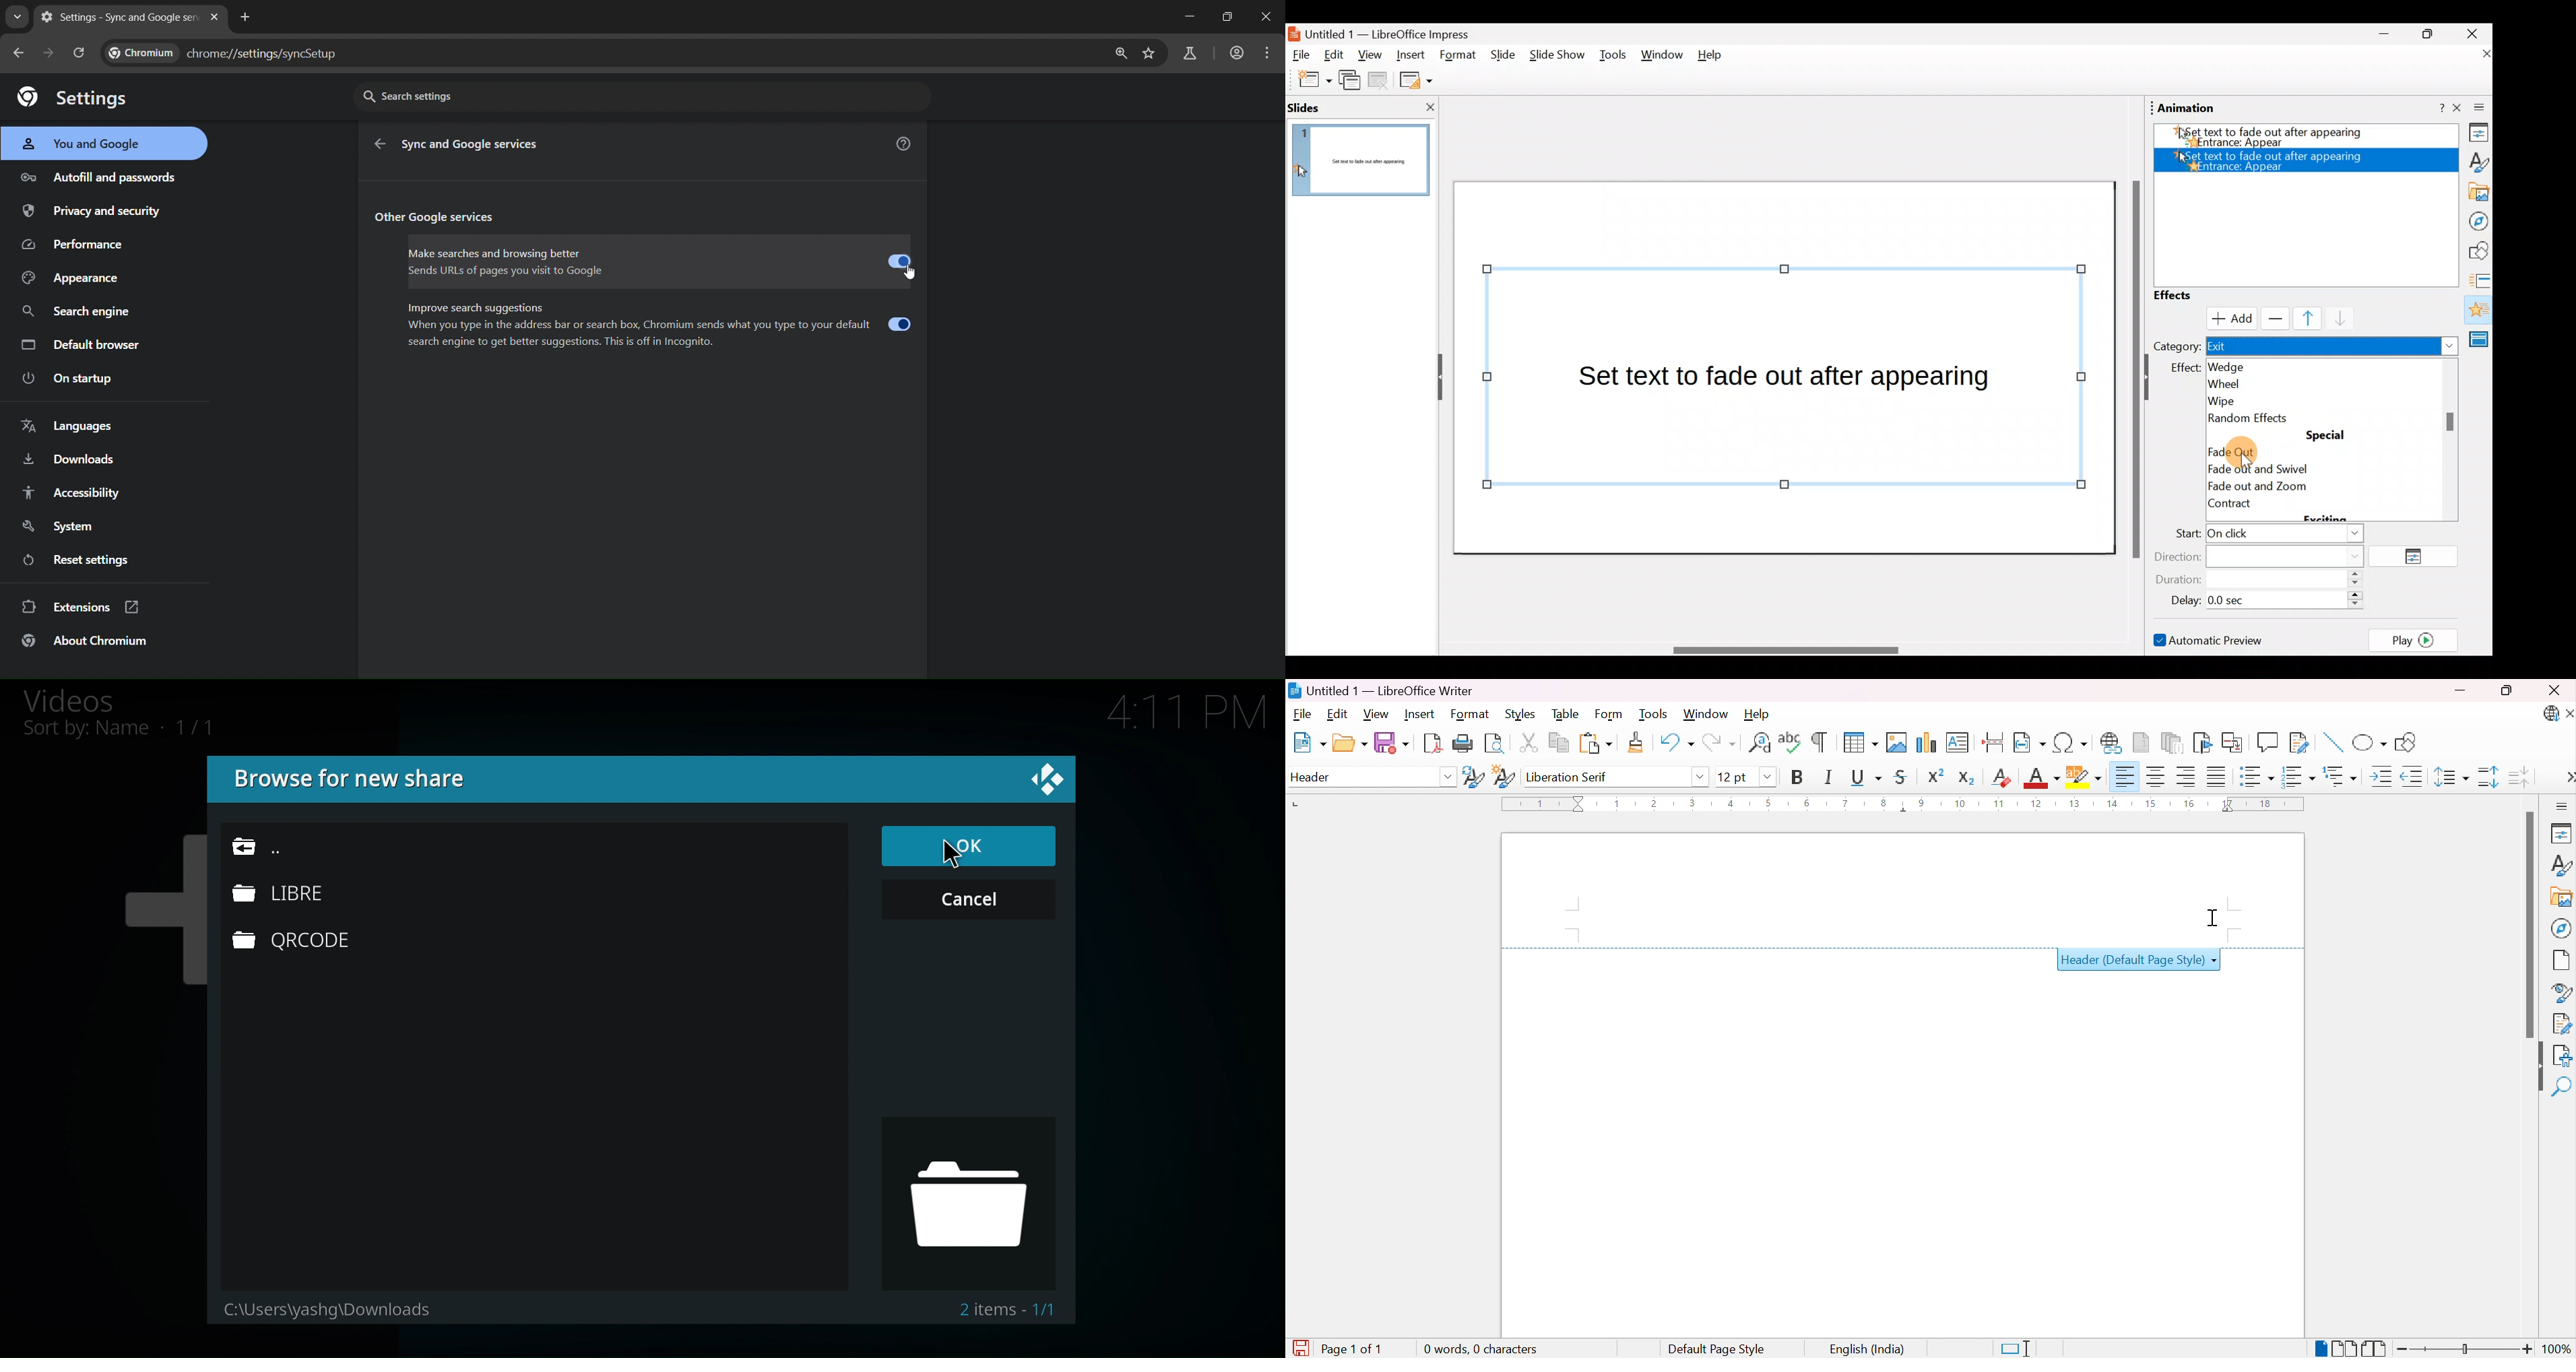 Image resolution: width=2576 pixels, height=1372 pixels. Describe the element at coordinates (2333, 347) in the screenshot. I see `Exit` at that location.